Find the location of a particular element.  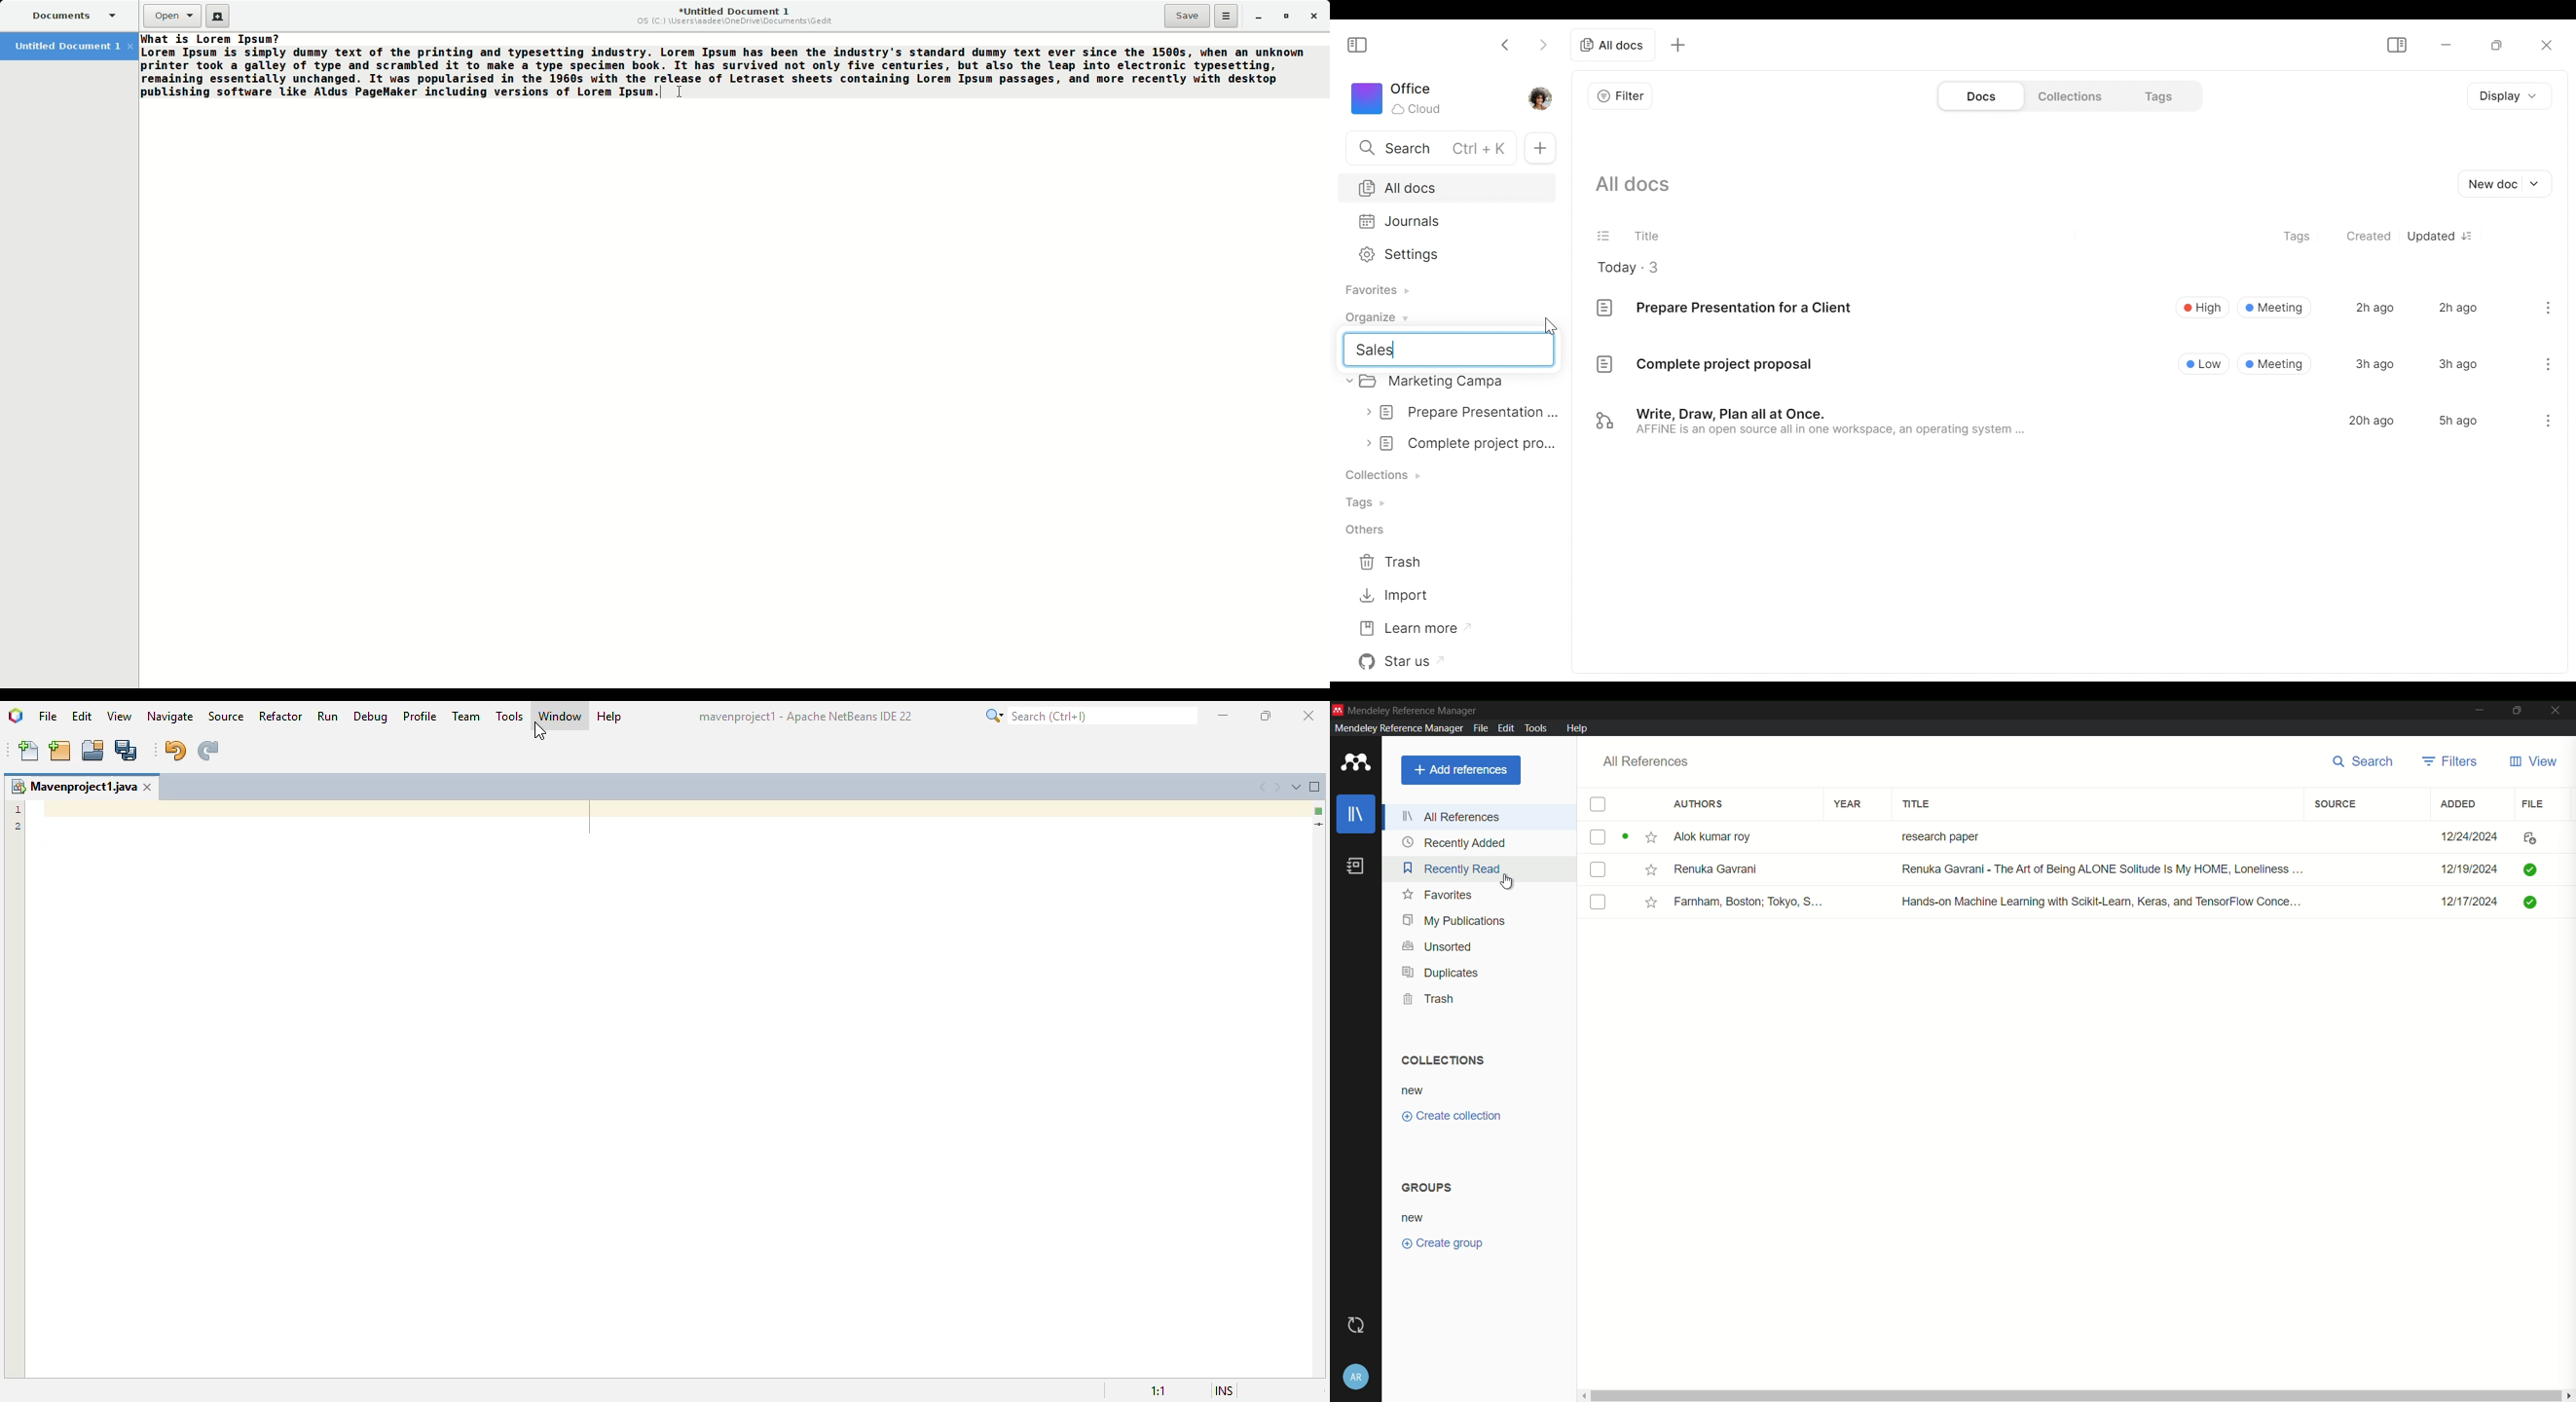

Click to go back is located at coordinates (1506, 43).